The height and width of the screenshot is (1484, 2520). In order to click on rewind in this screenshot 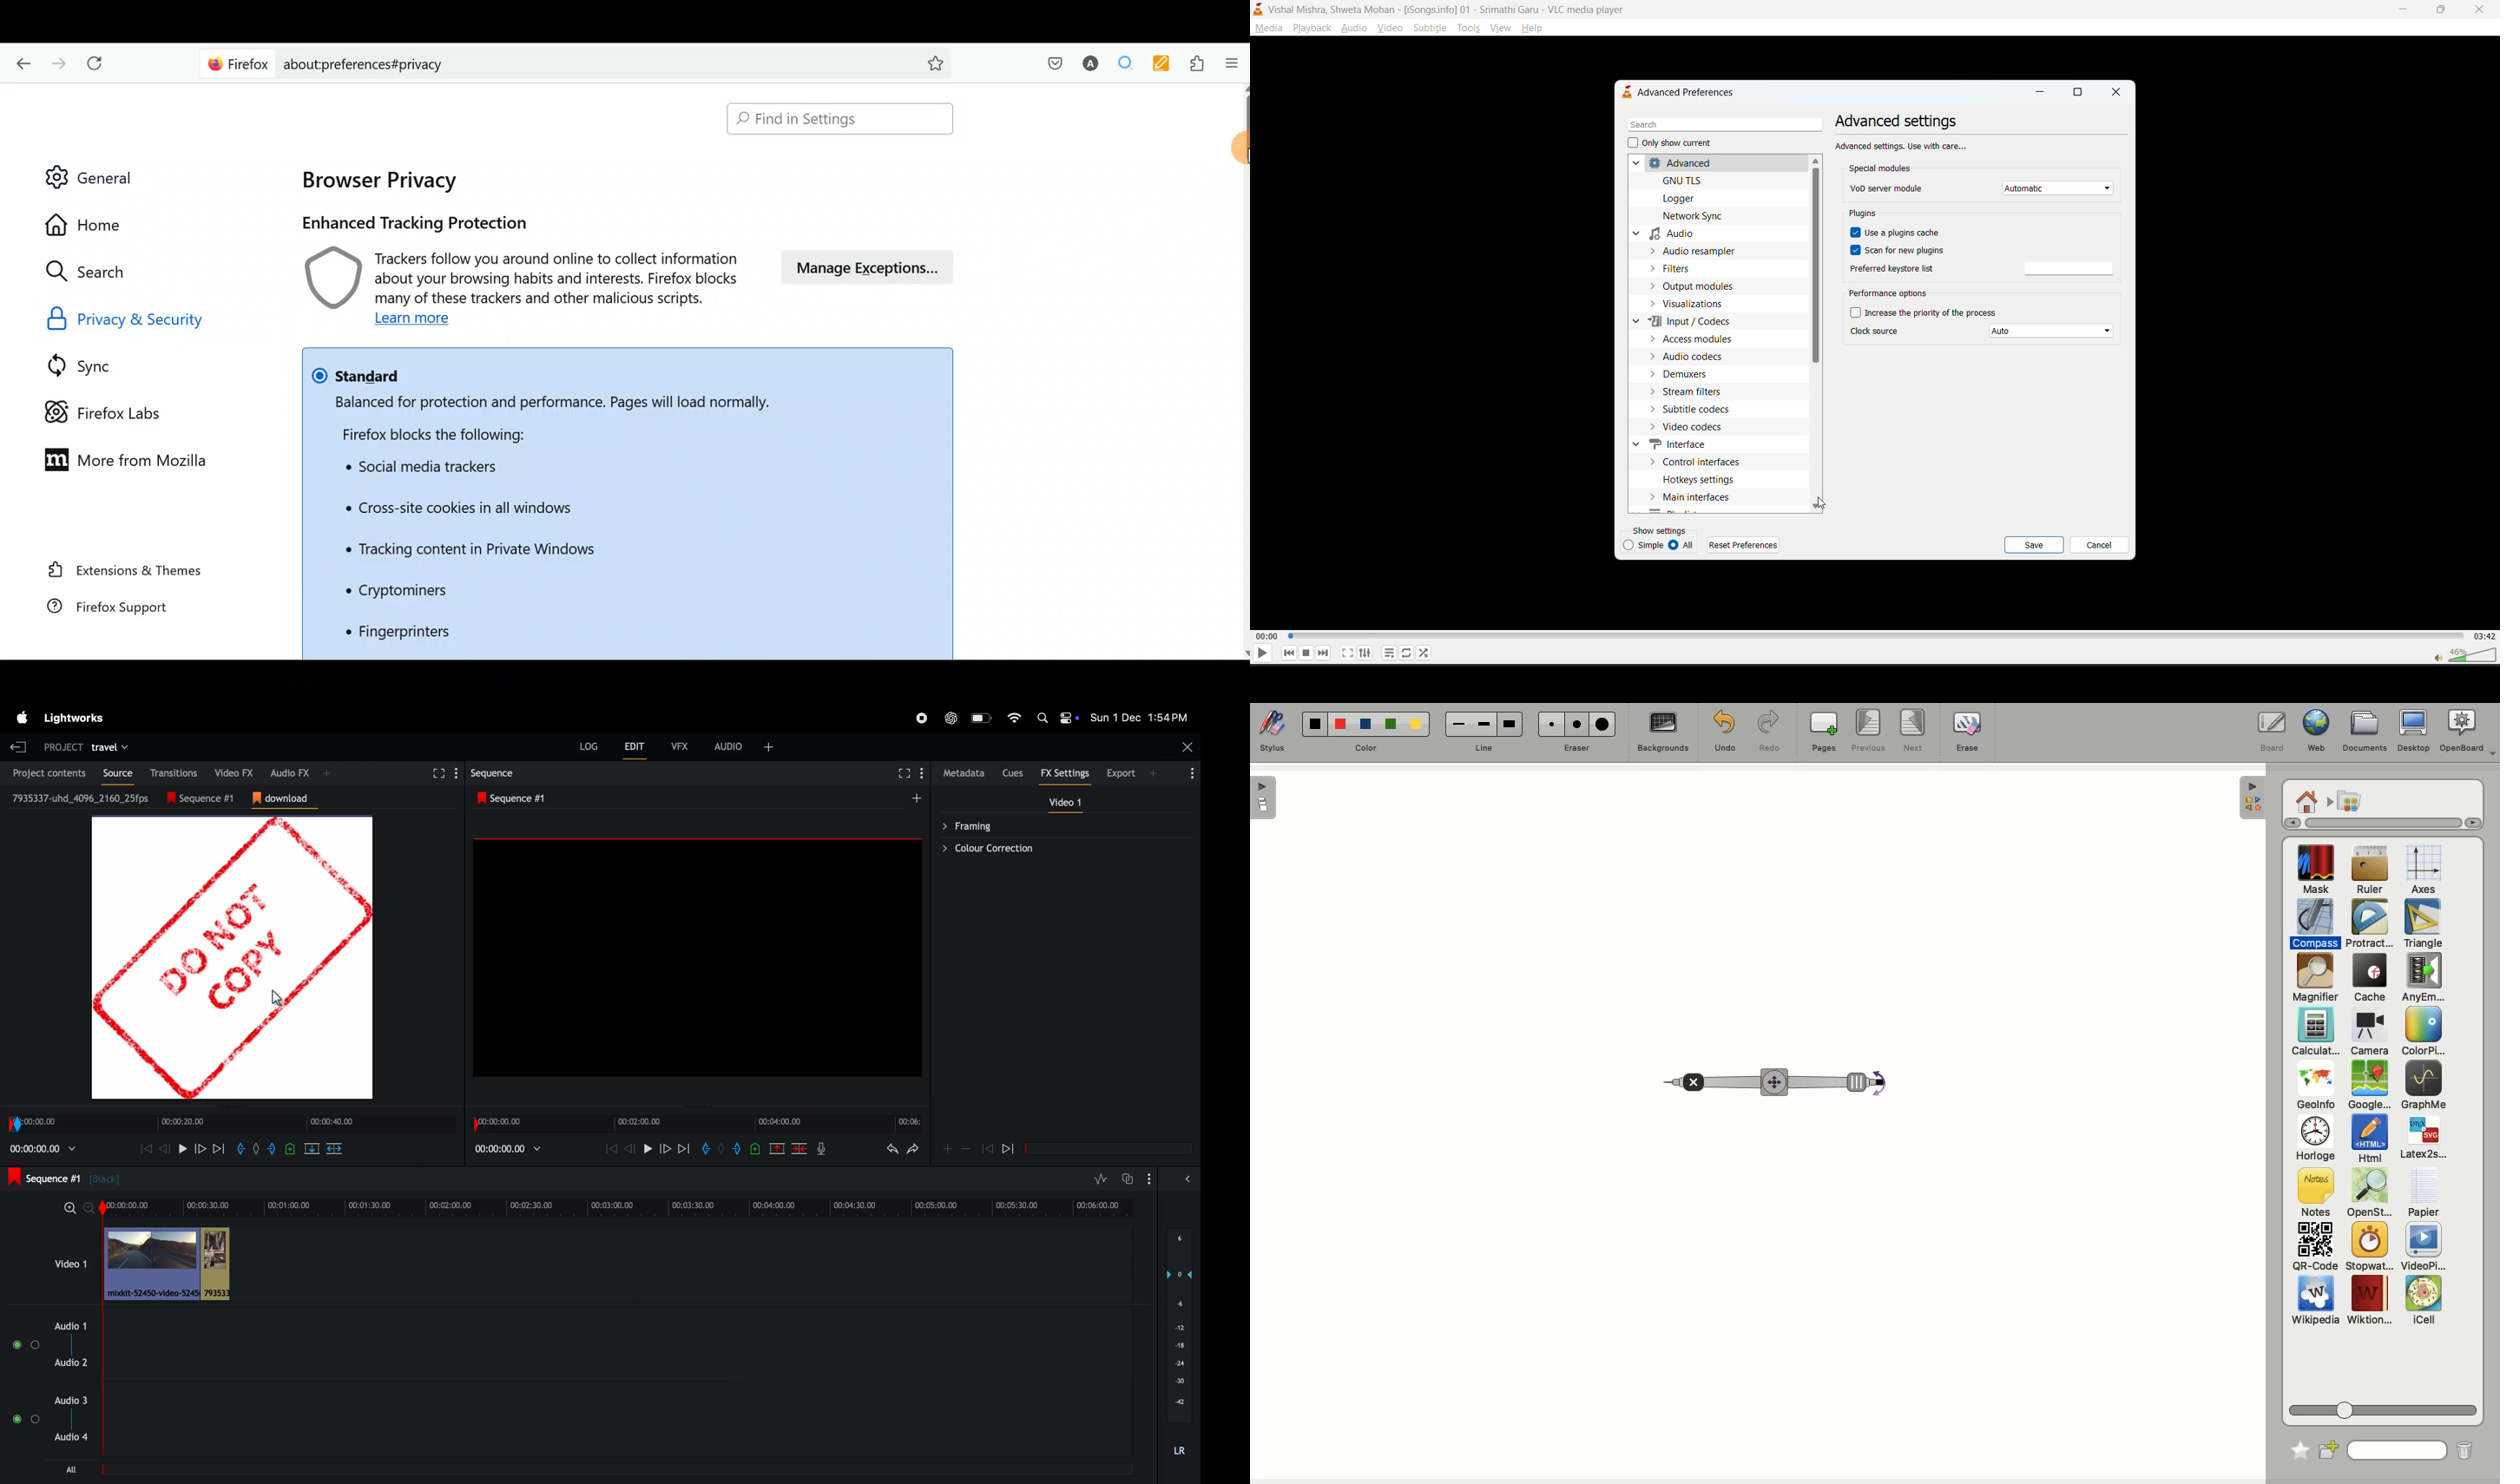, I will do `click(799, 1148)`.